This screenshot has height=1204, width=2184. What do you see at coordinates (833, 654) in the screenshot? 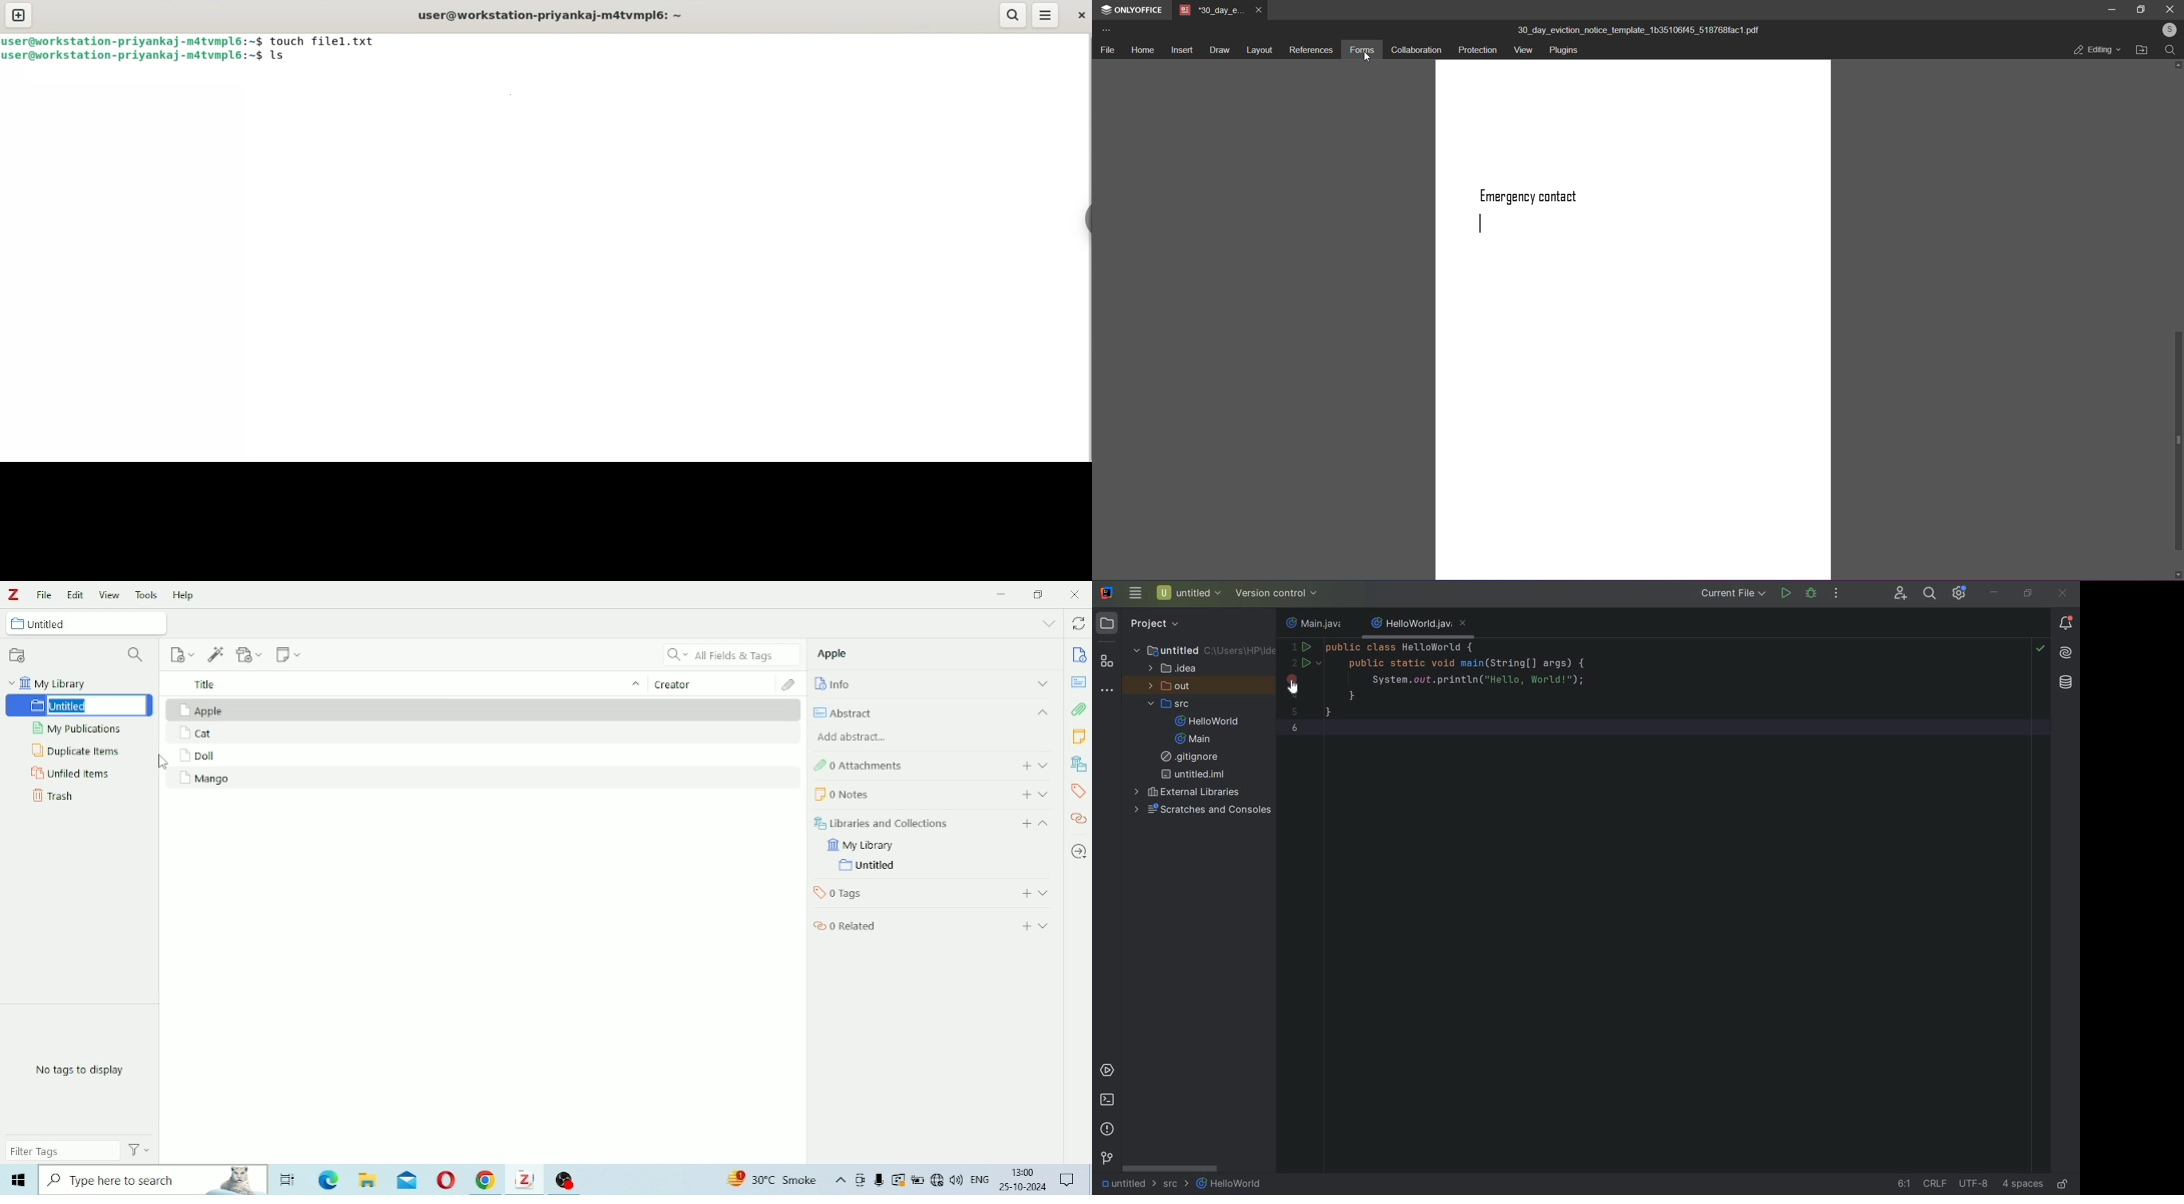
I see `Apple` at bounding box center [833, 654].